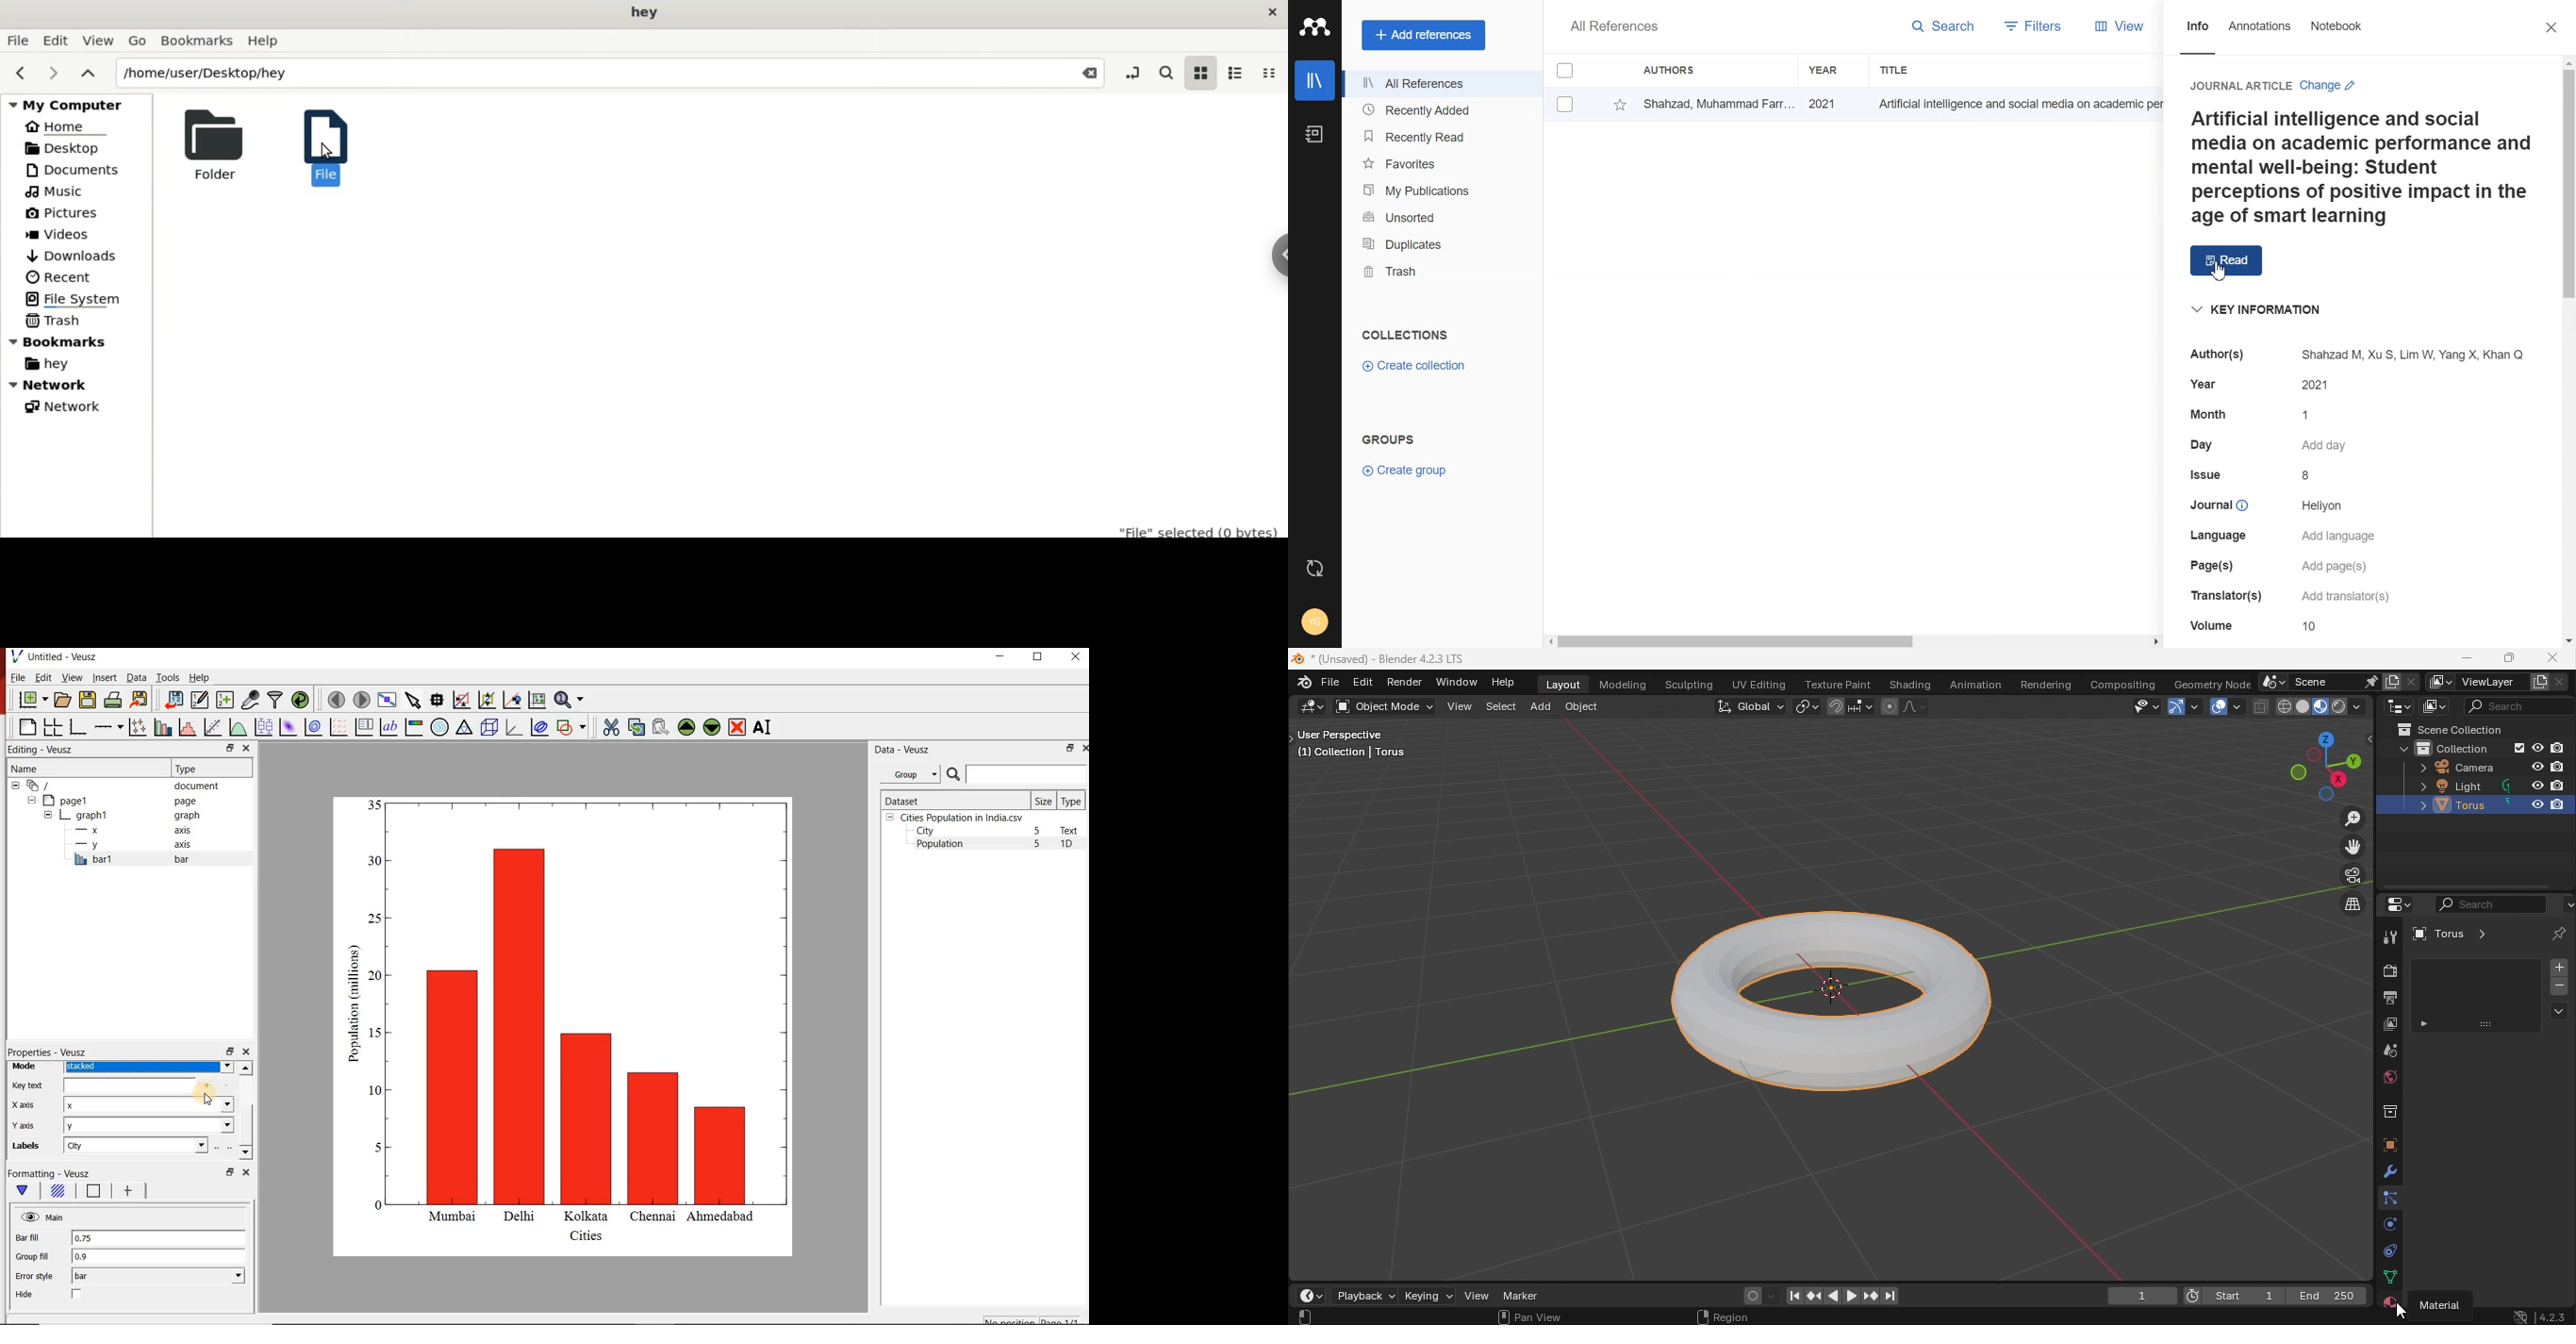 This screenshot has height=1344, width=2576. Describe the element at coordinates (1406, 336) in the screenshot. I see `Collection` at that location.